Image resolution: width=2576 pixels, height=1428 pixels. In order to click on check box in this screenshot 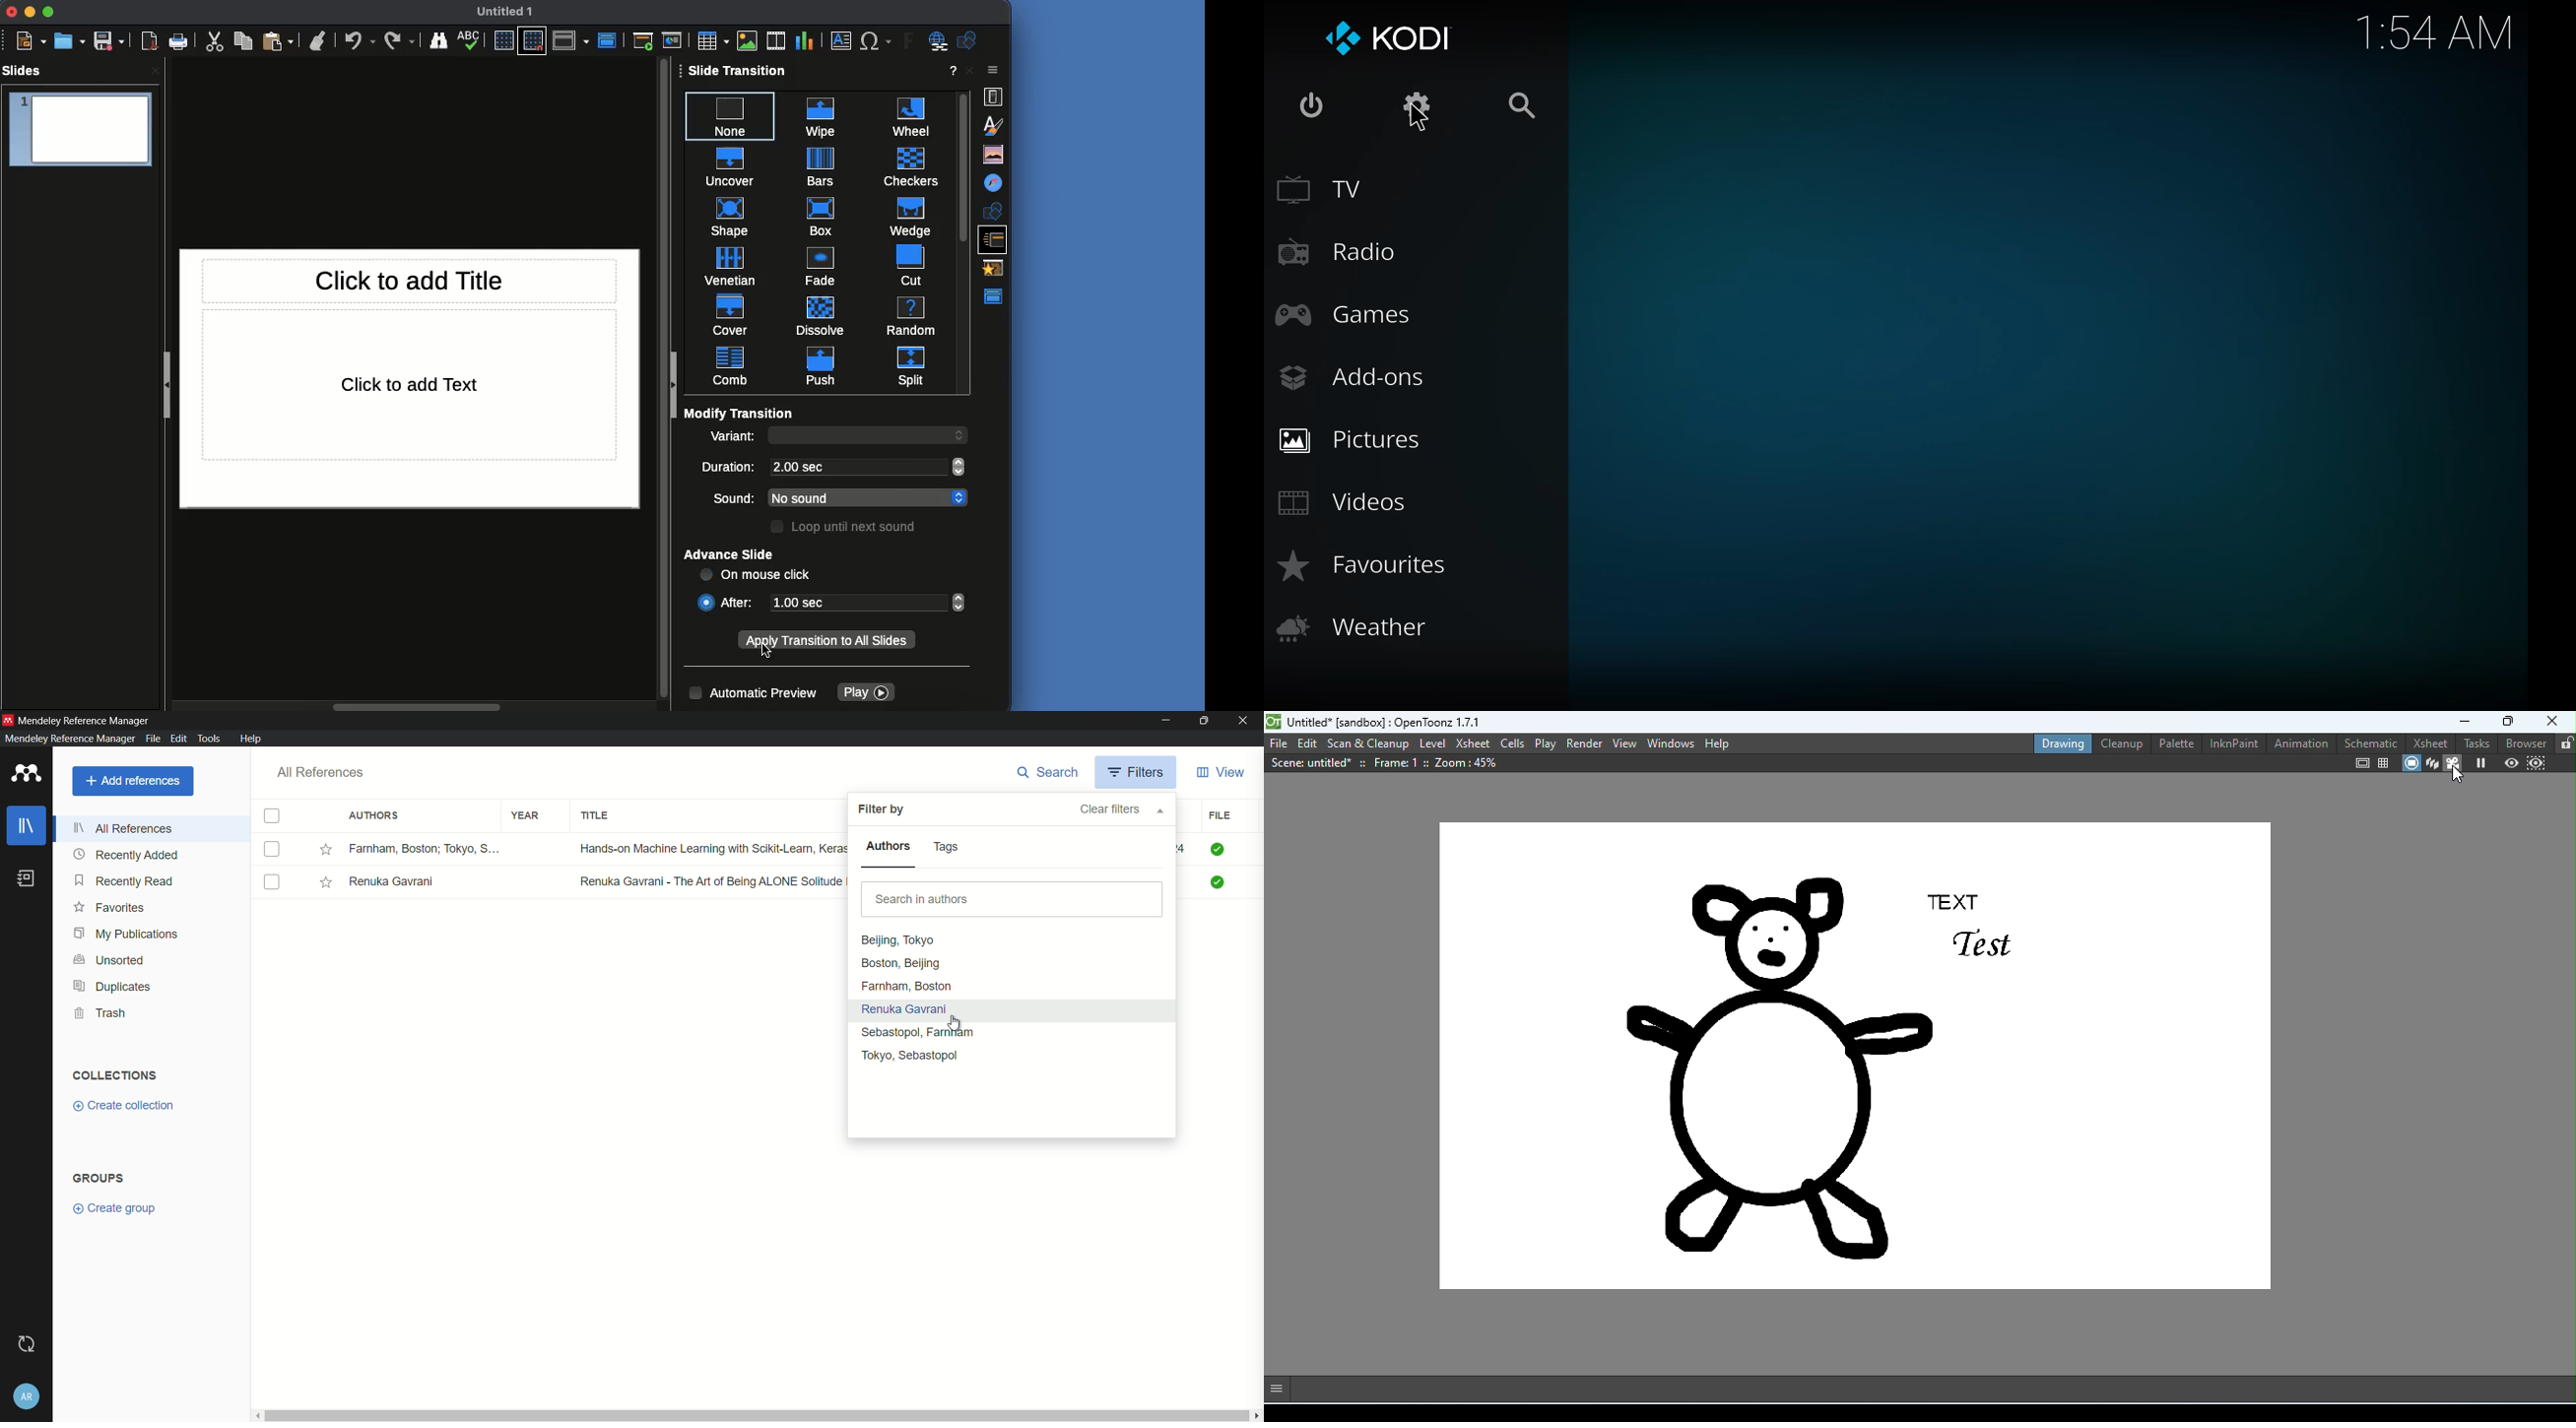, I will do `click(272, 816)`.